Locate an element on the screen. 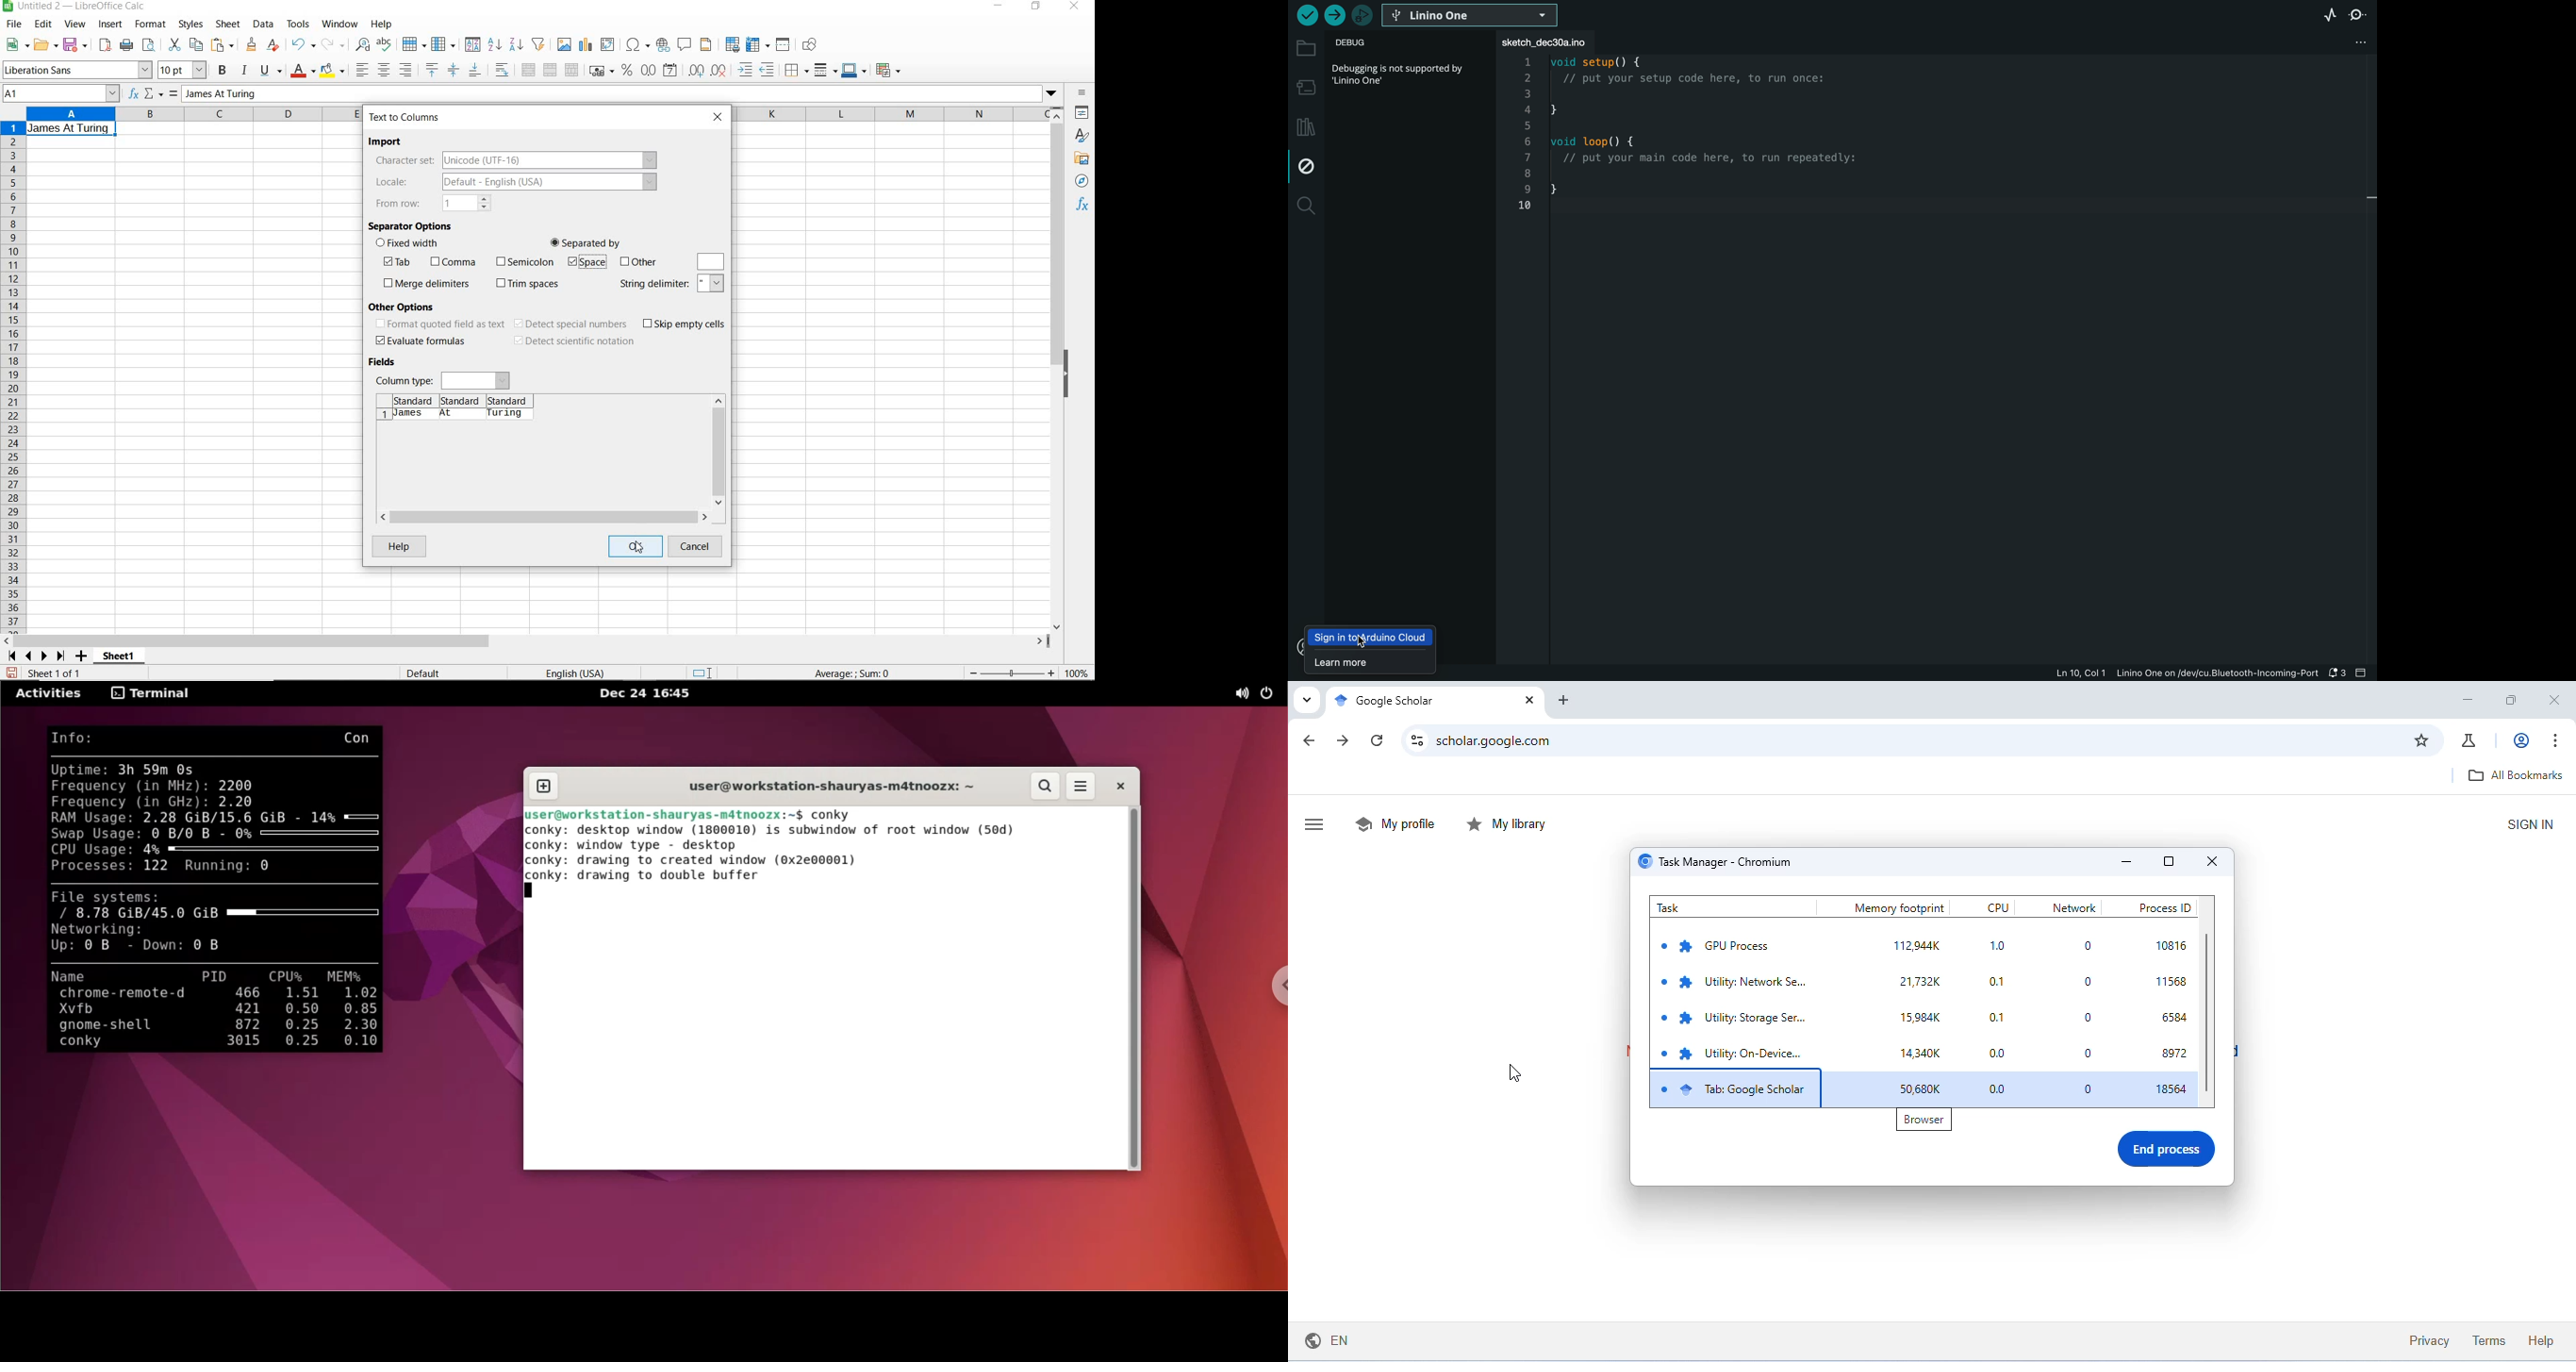  insert special characters is located at coordinates (638, 46).